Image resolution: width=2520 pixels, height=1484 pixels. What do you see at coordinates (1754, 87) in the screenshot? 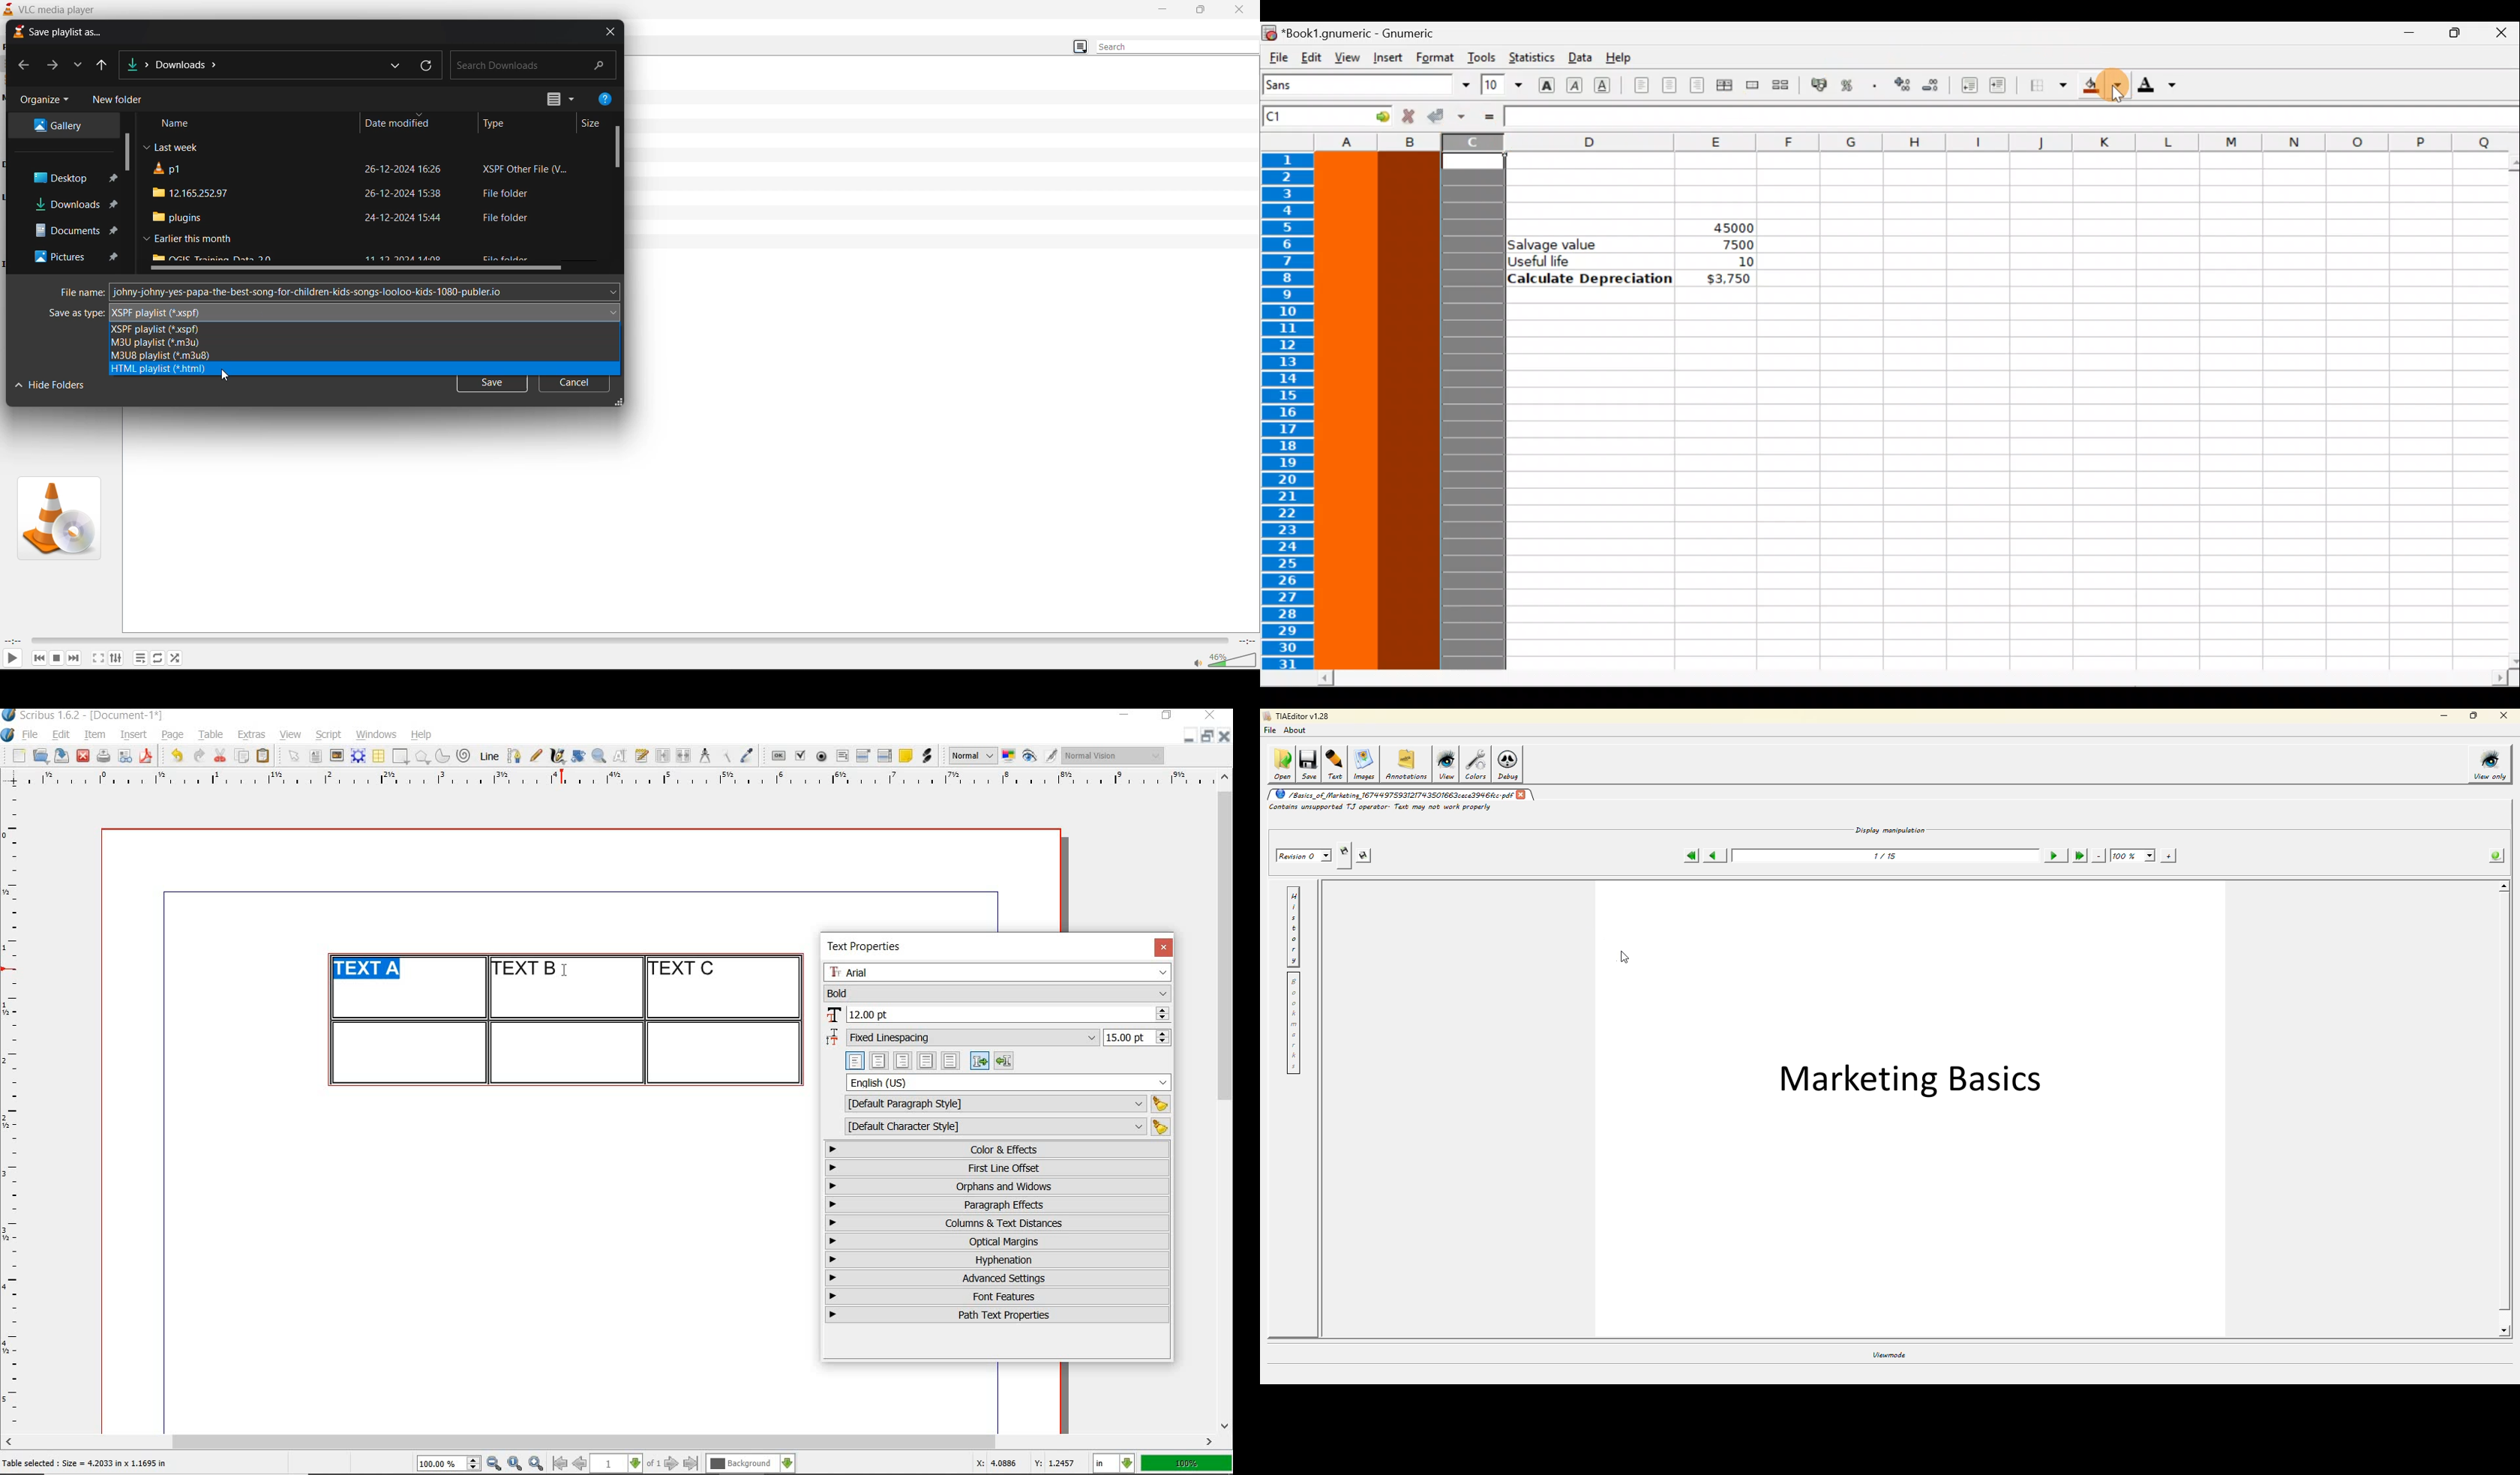
I see `Merge a range of cells` at bounding box center [1754, 87].